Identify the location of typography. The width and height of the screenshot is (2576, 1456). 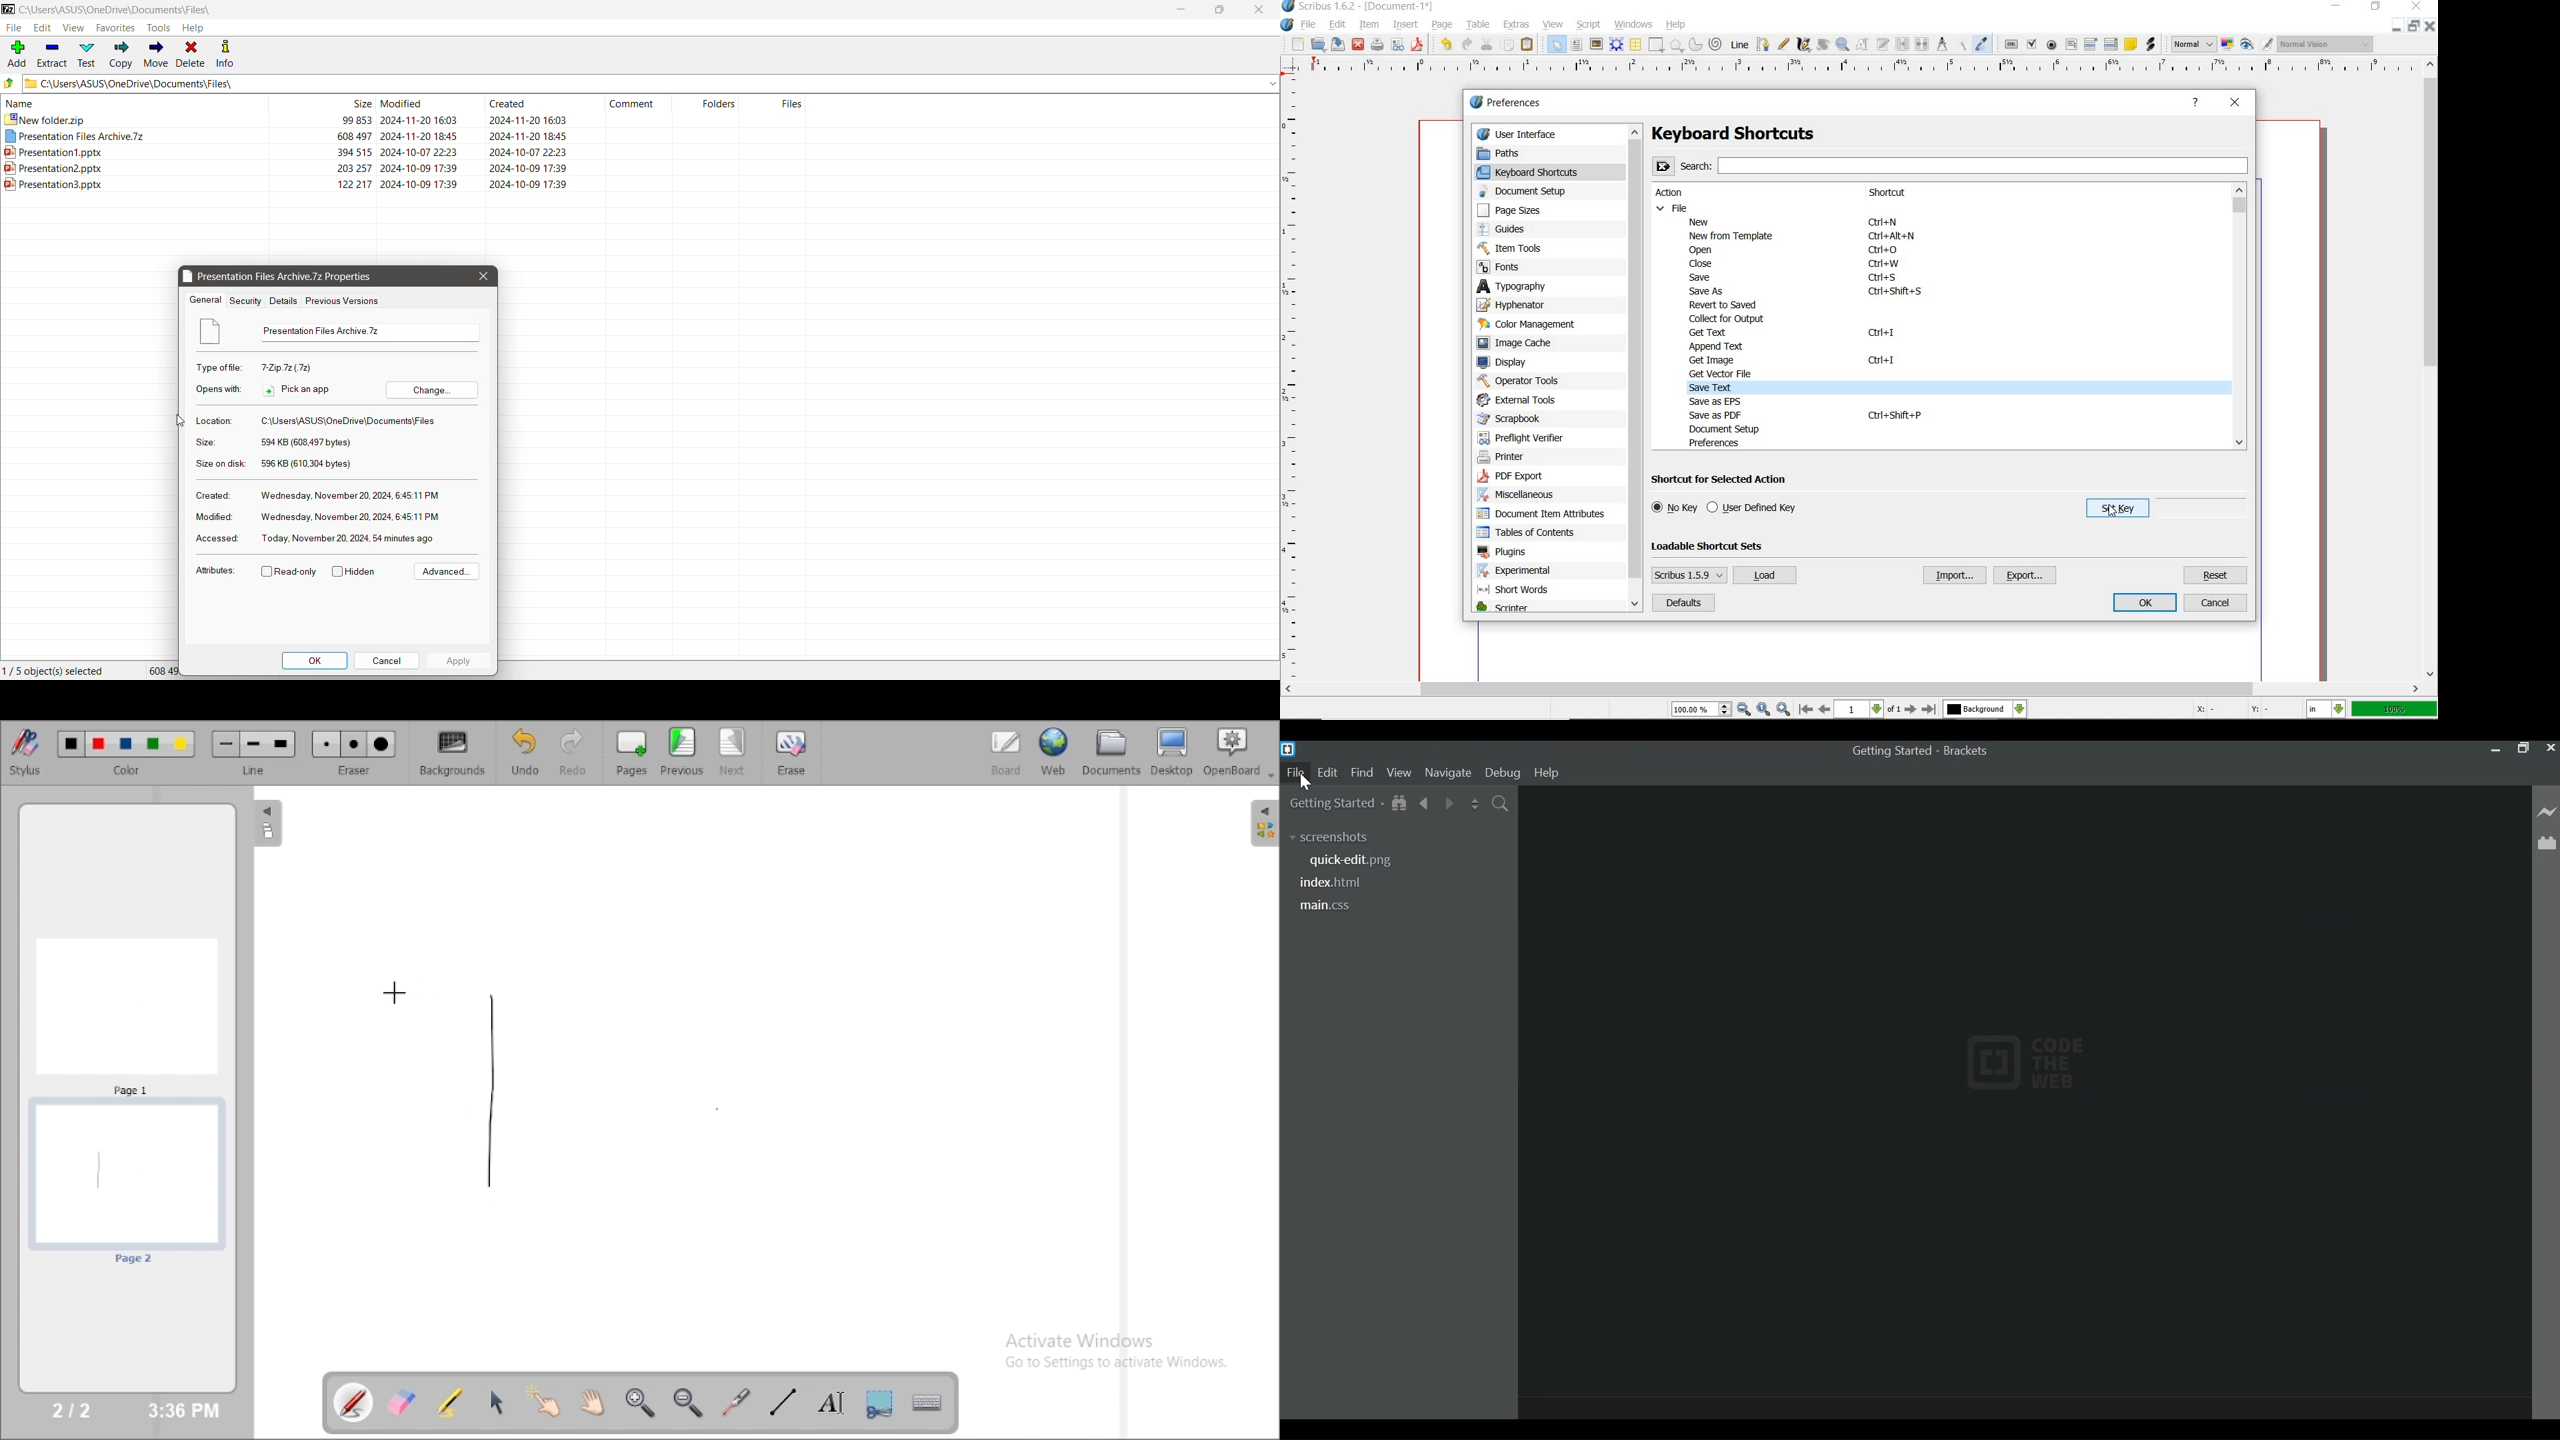
(1524, 286).